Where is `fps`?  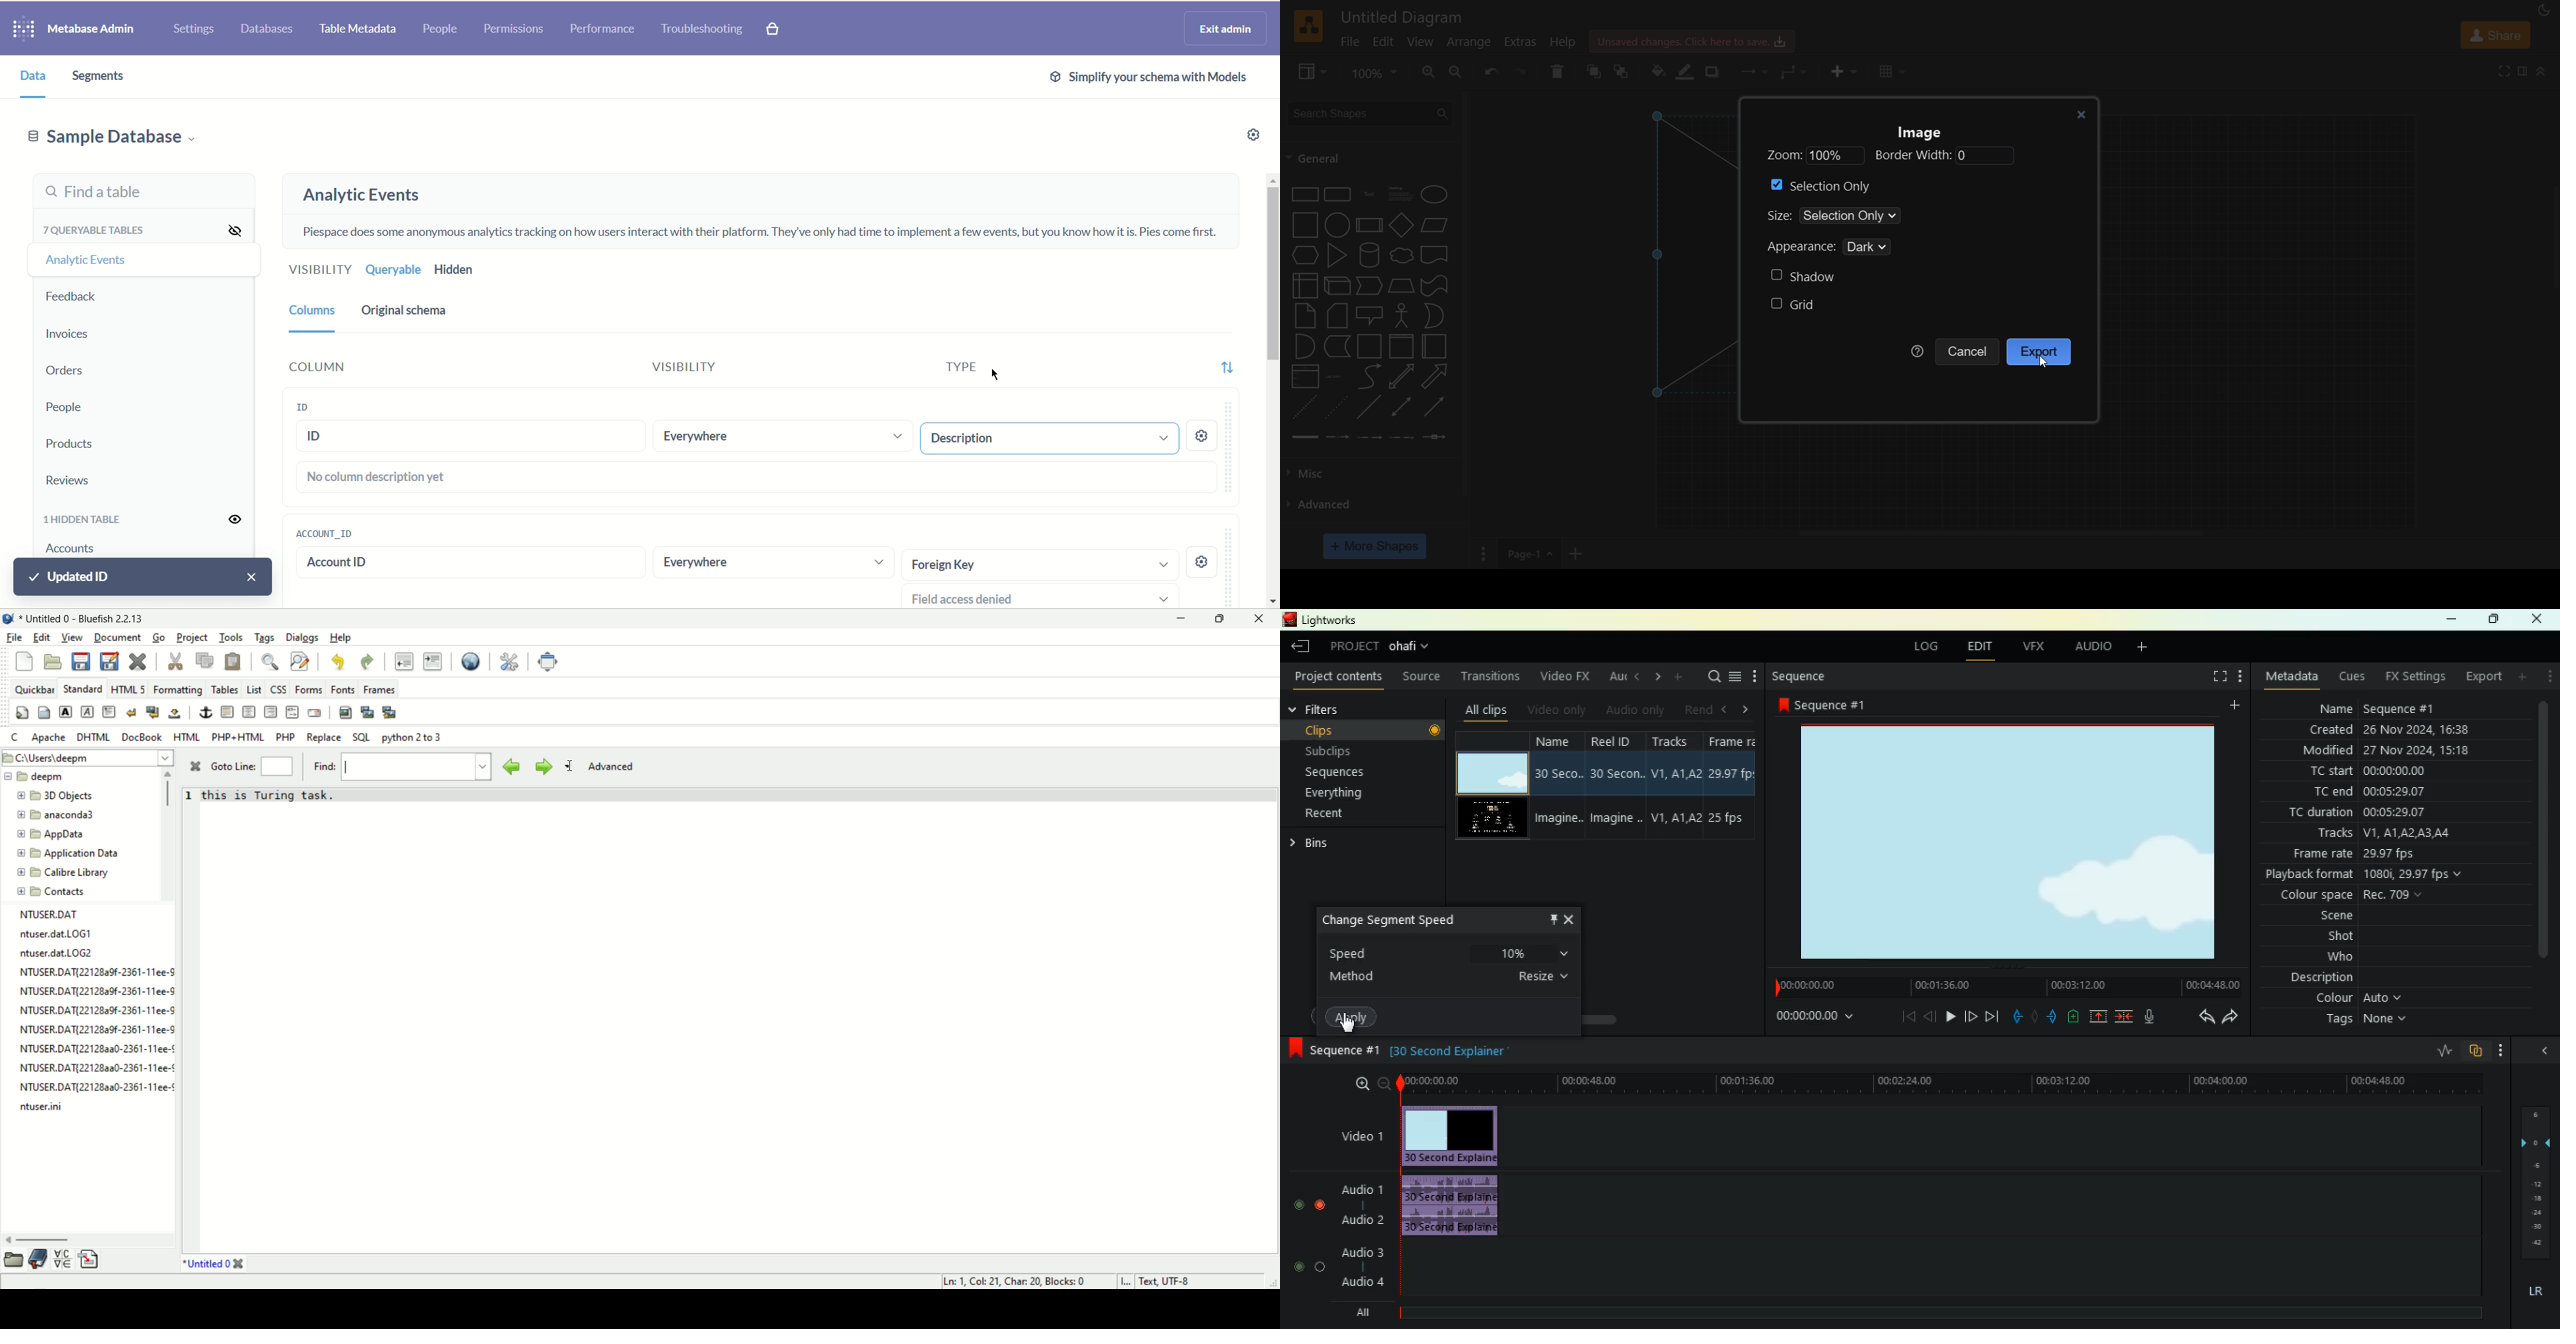 fps is located at coordinates (1735, 788).